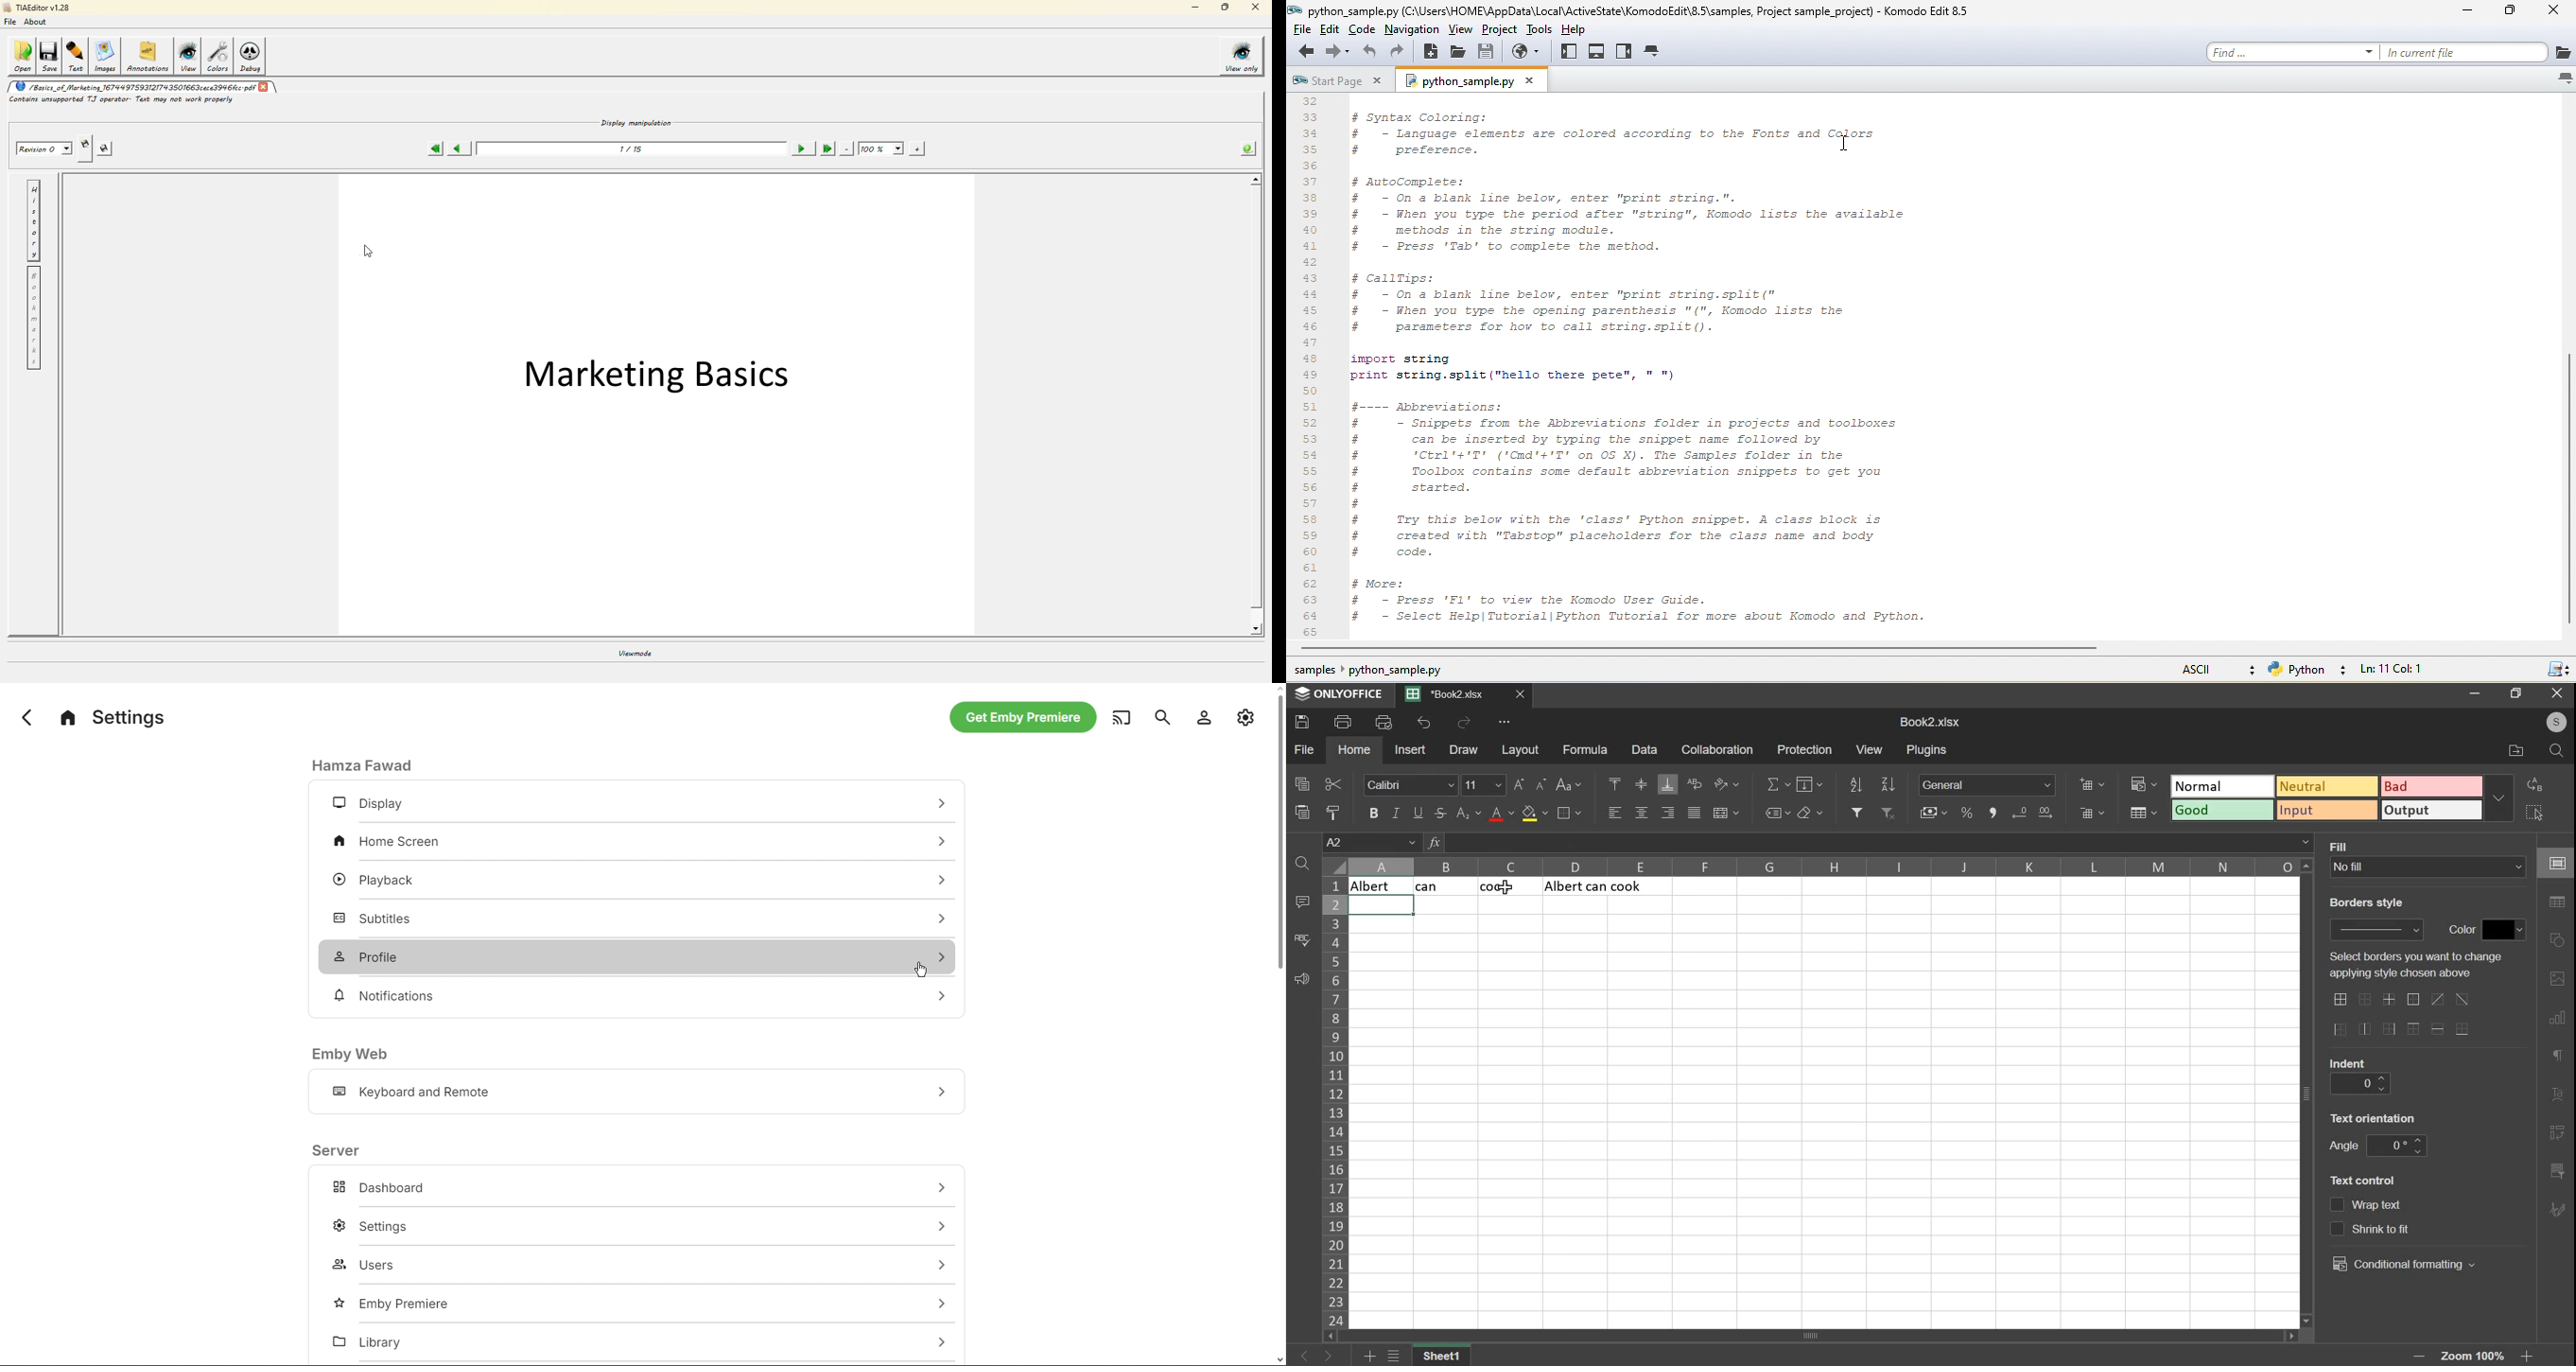 Image resolution: width=2576 pixels, height=1372 pixels. I want to click on edit, so click(1334, 30).